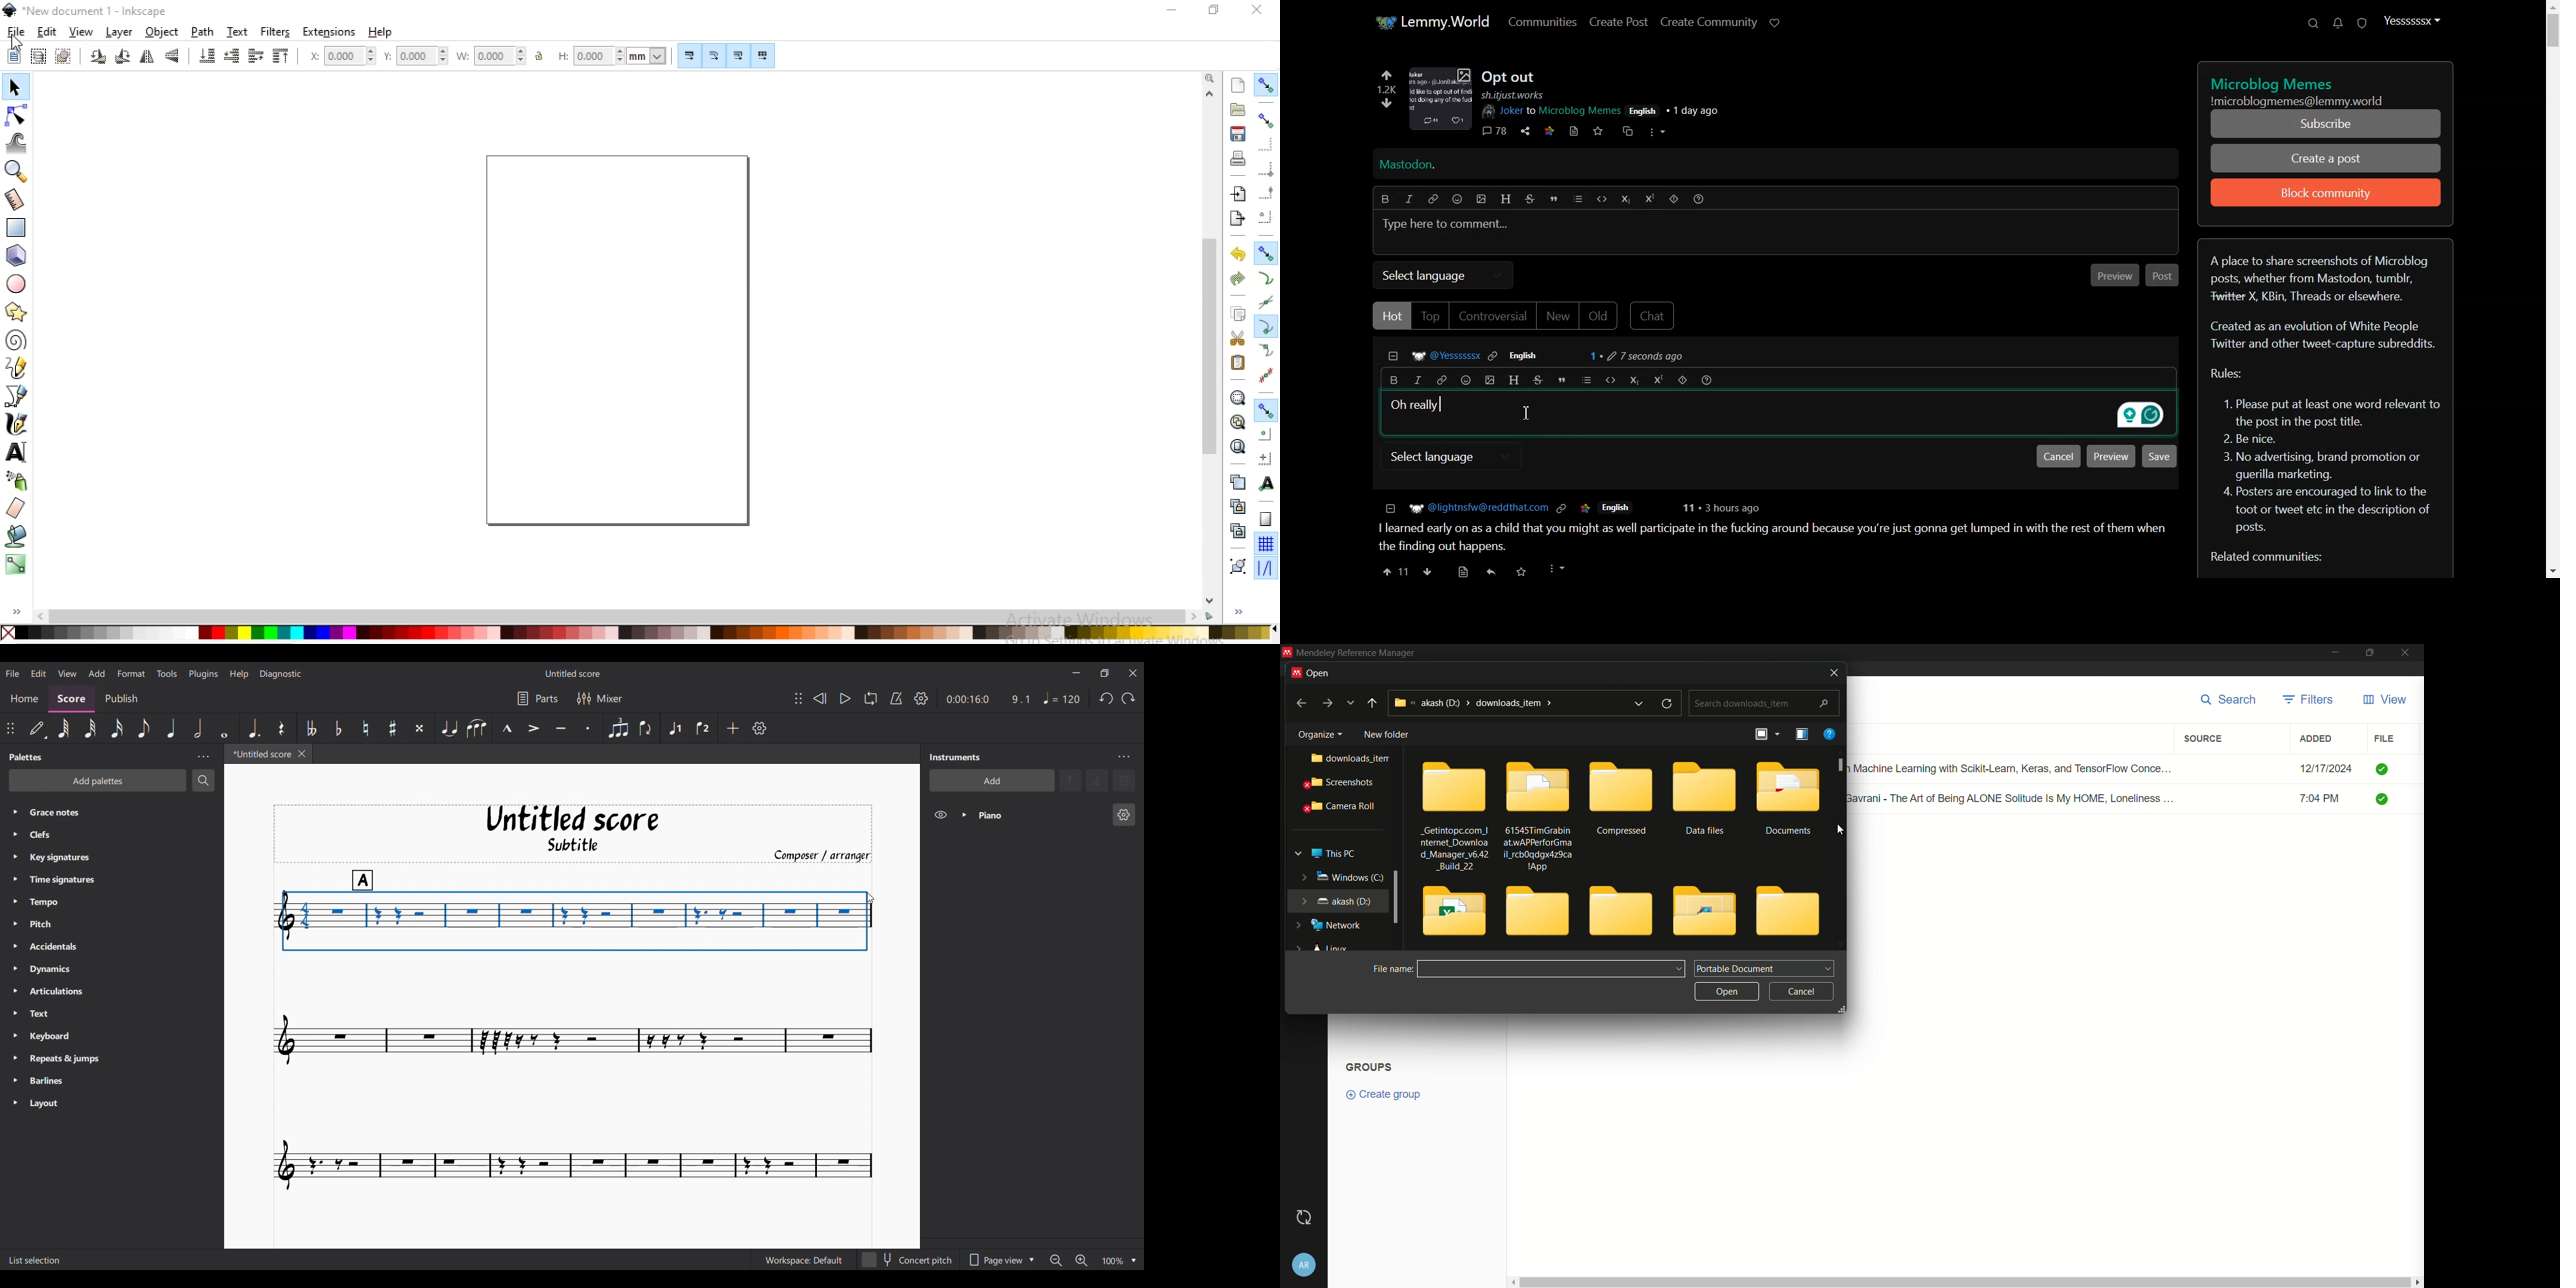 The height and width of the screenshot is (1288, 2576). I want to click on Default, so click(37, 727).